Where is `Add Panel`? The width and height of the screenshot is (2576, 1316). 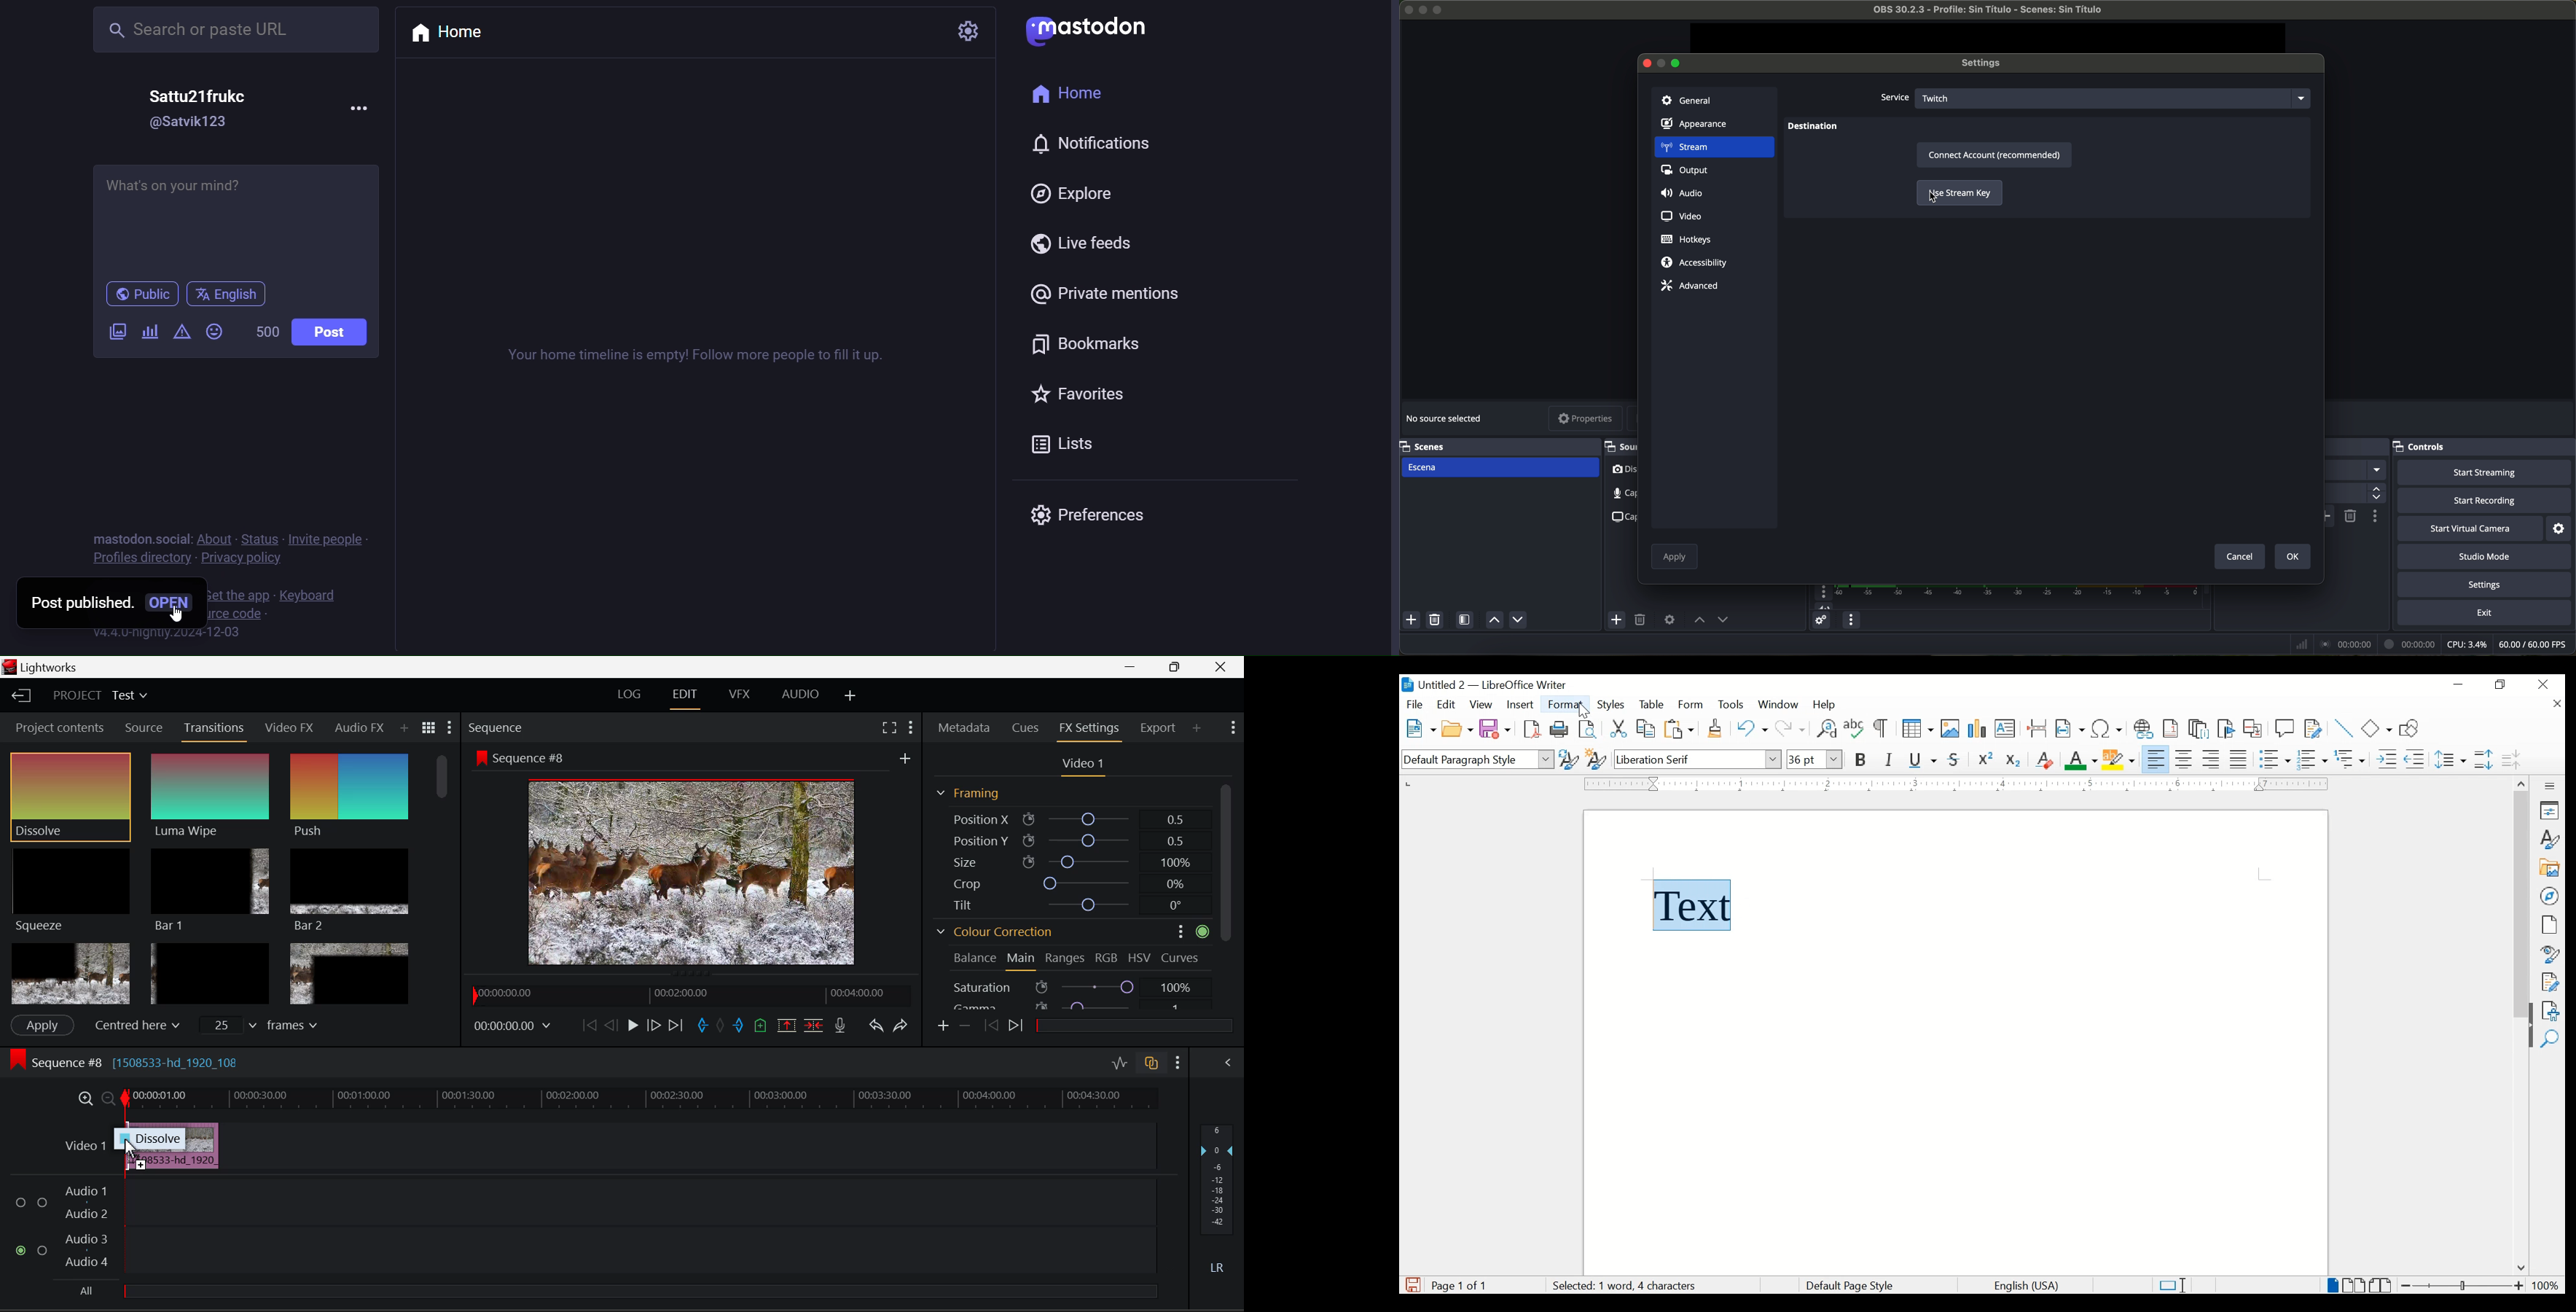
Add Panel is located at coordinates (389, 728).